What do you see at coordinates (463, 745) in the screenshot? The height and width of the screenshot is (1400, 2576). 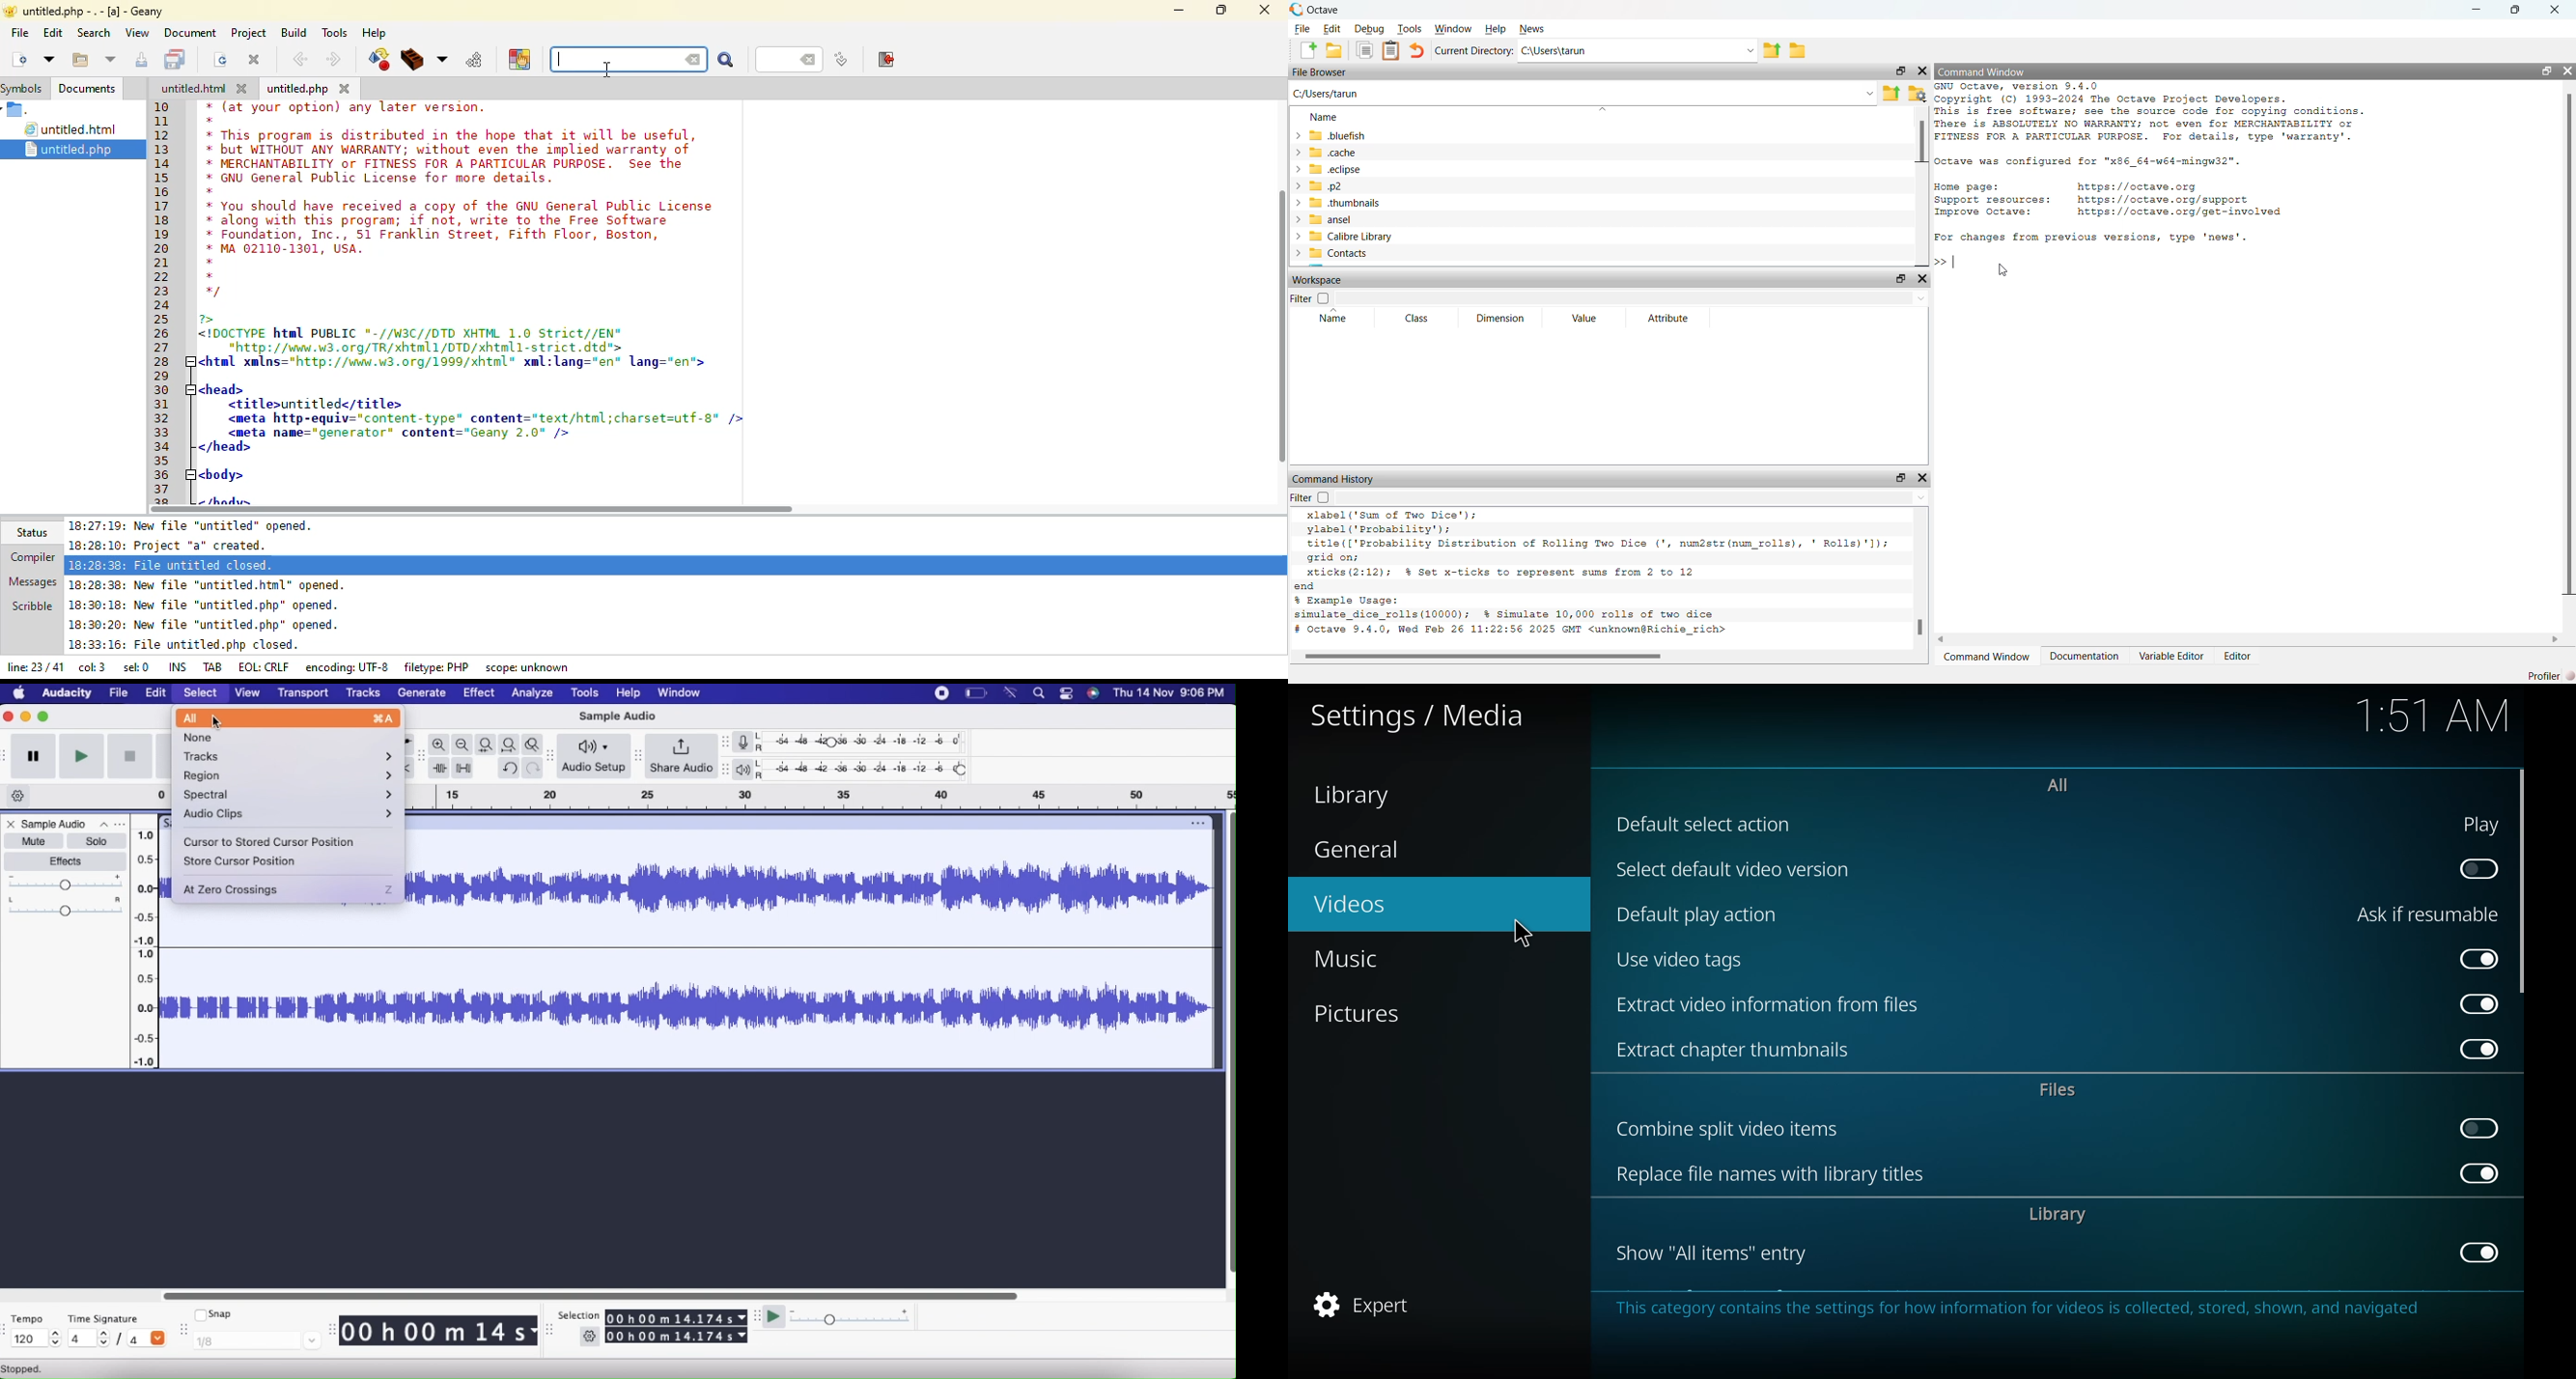 I see `Zoom out` at bounding box center [463, 745].